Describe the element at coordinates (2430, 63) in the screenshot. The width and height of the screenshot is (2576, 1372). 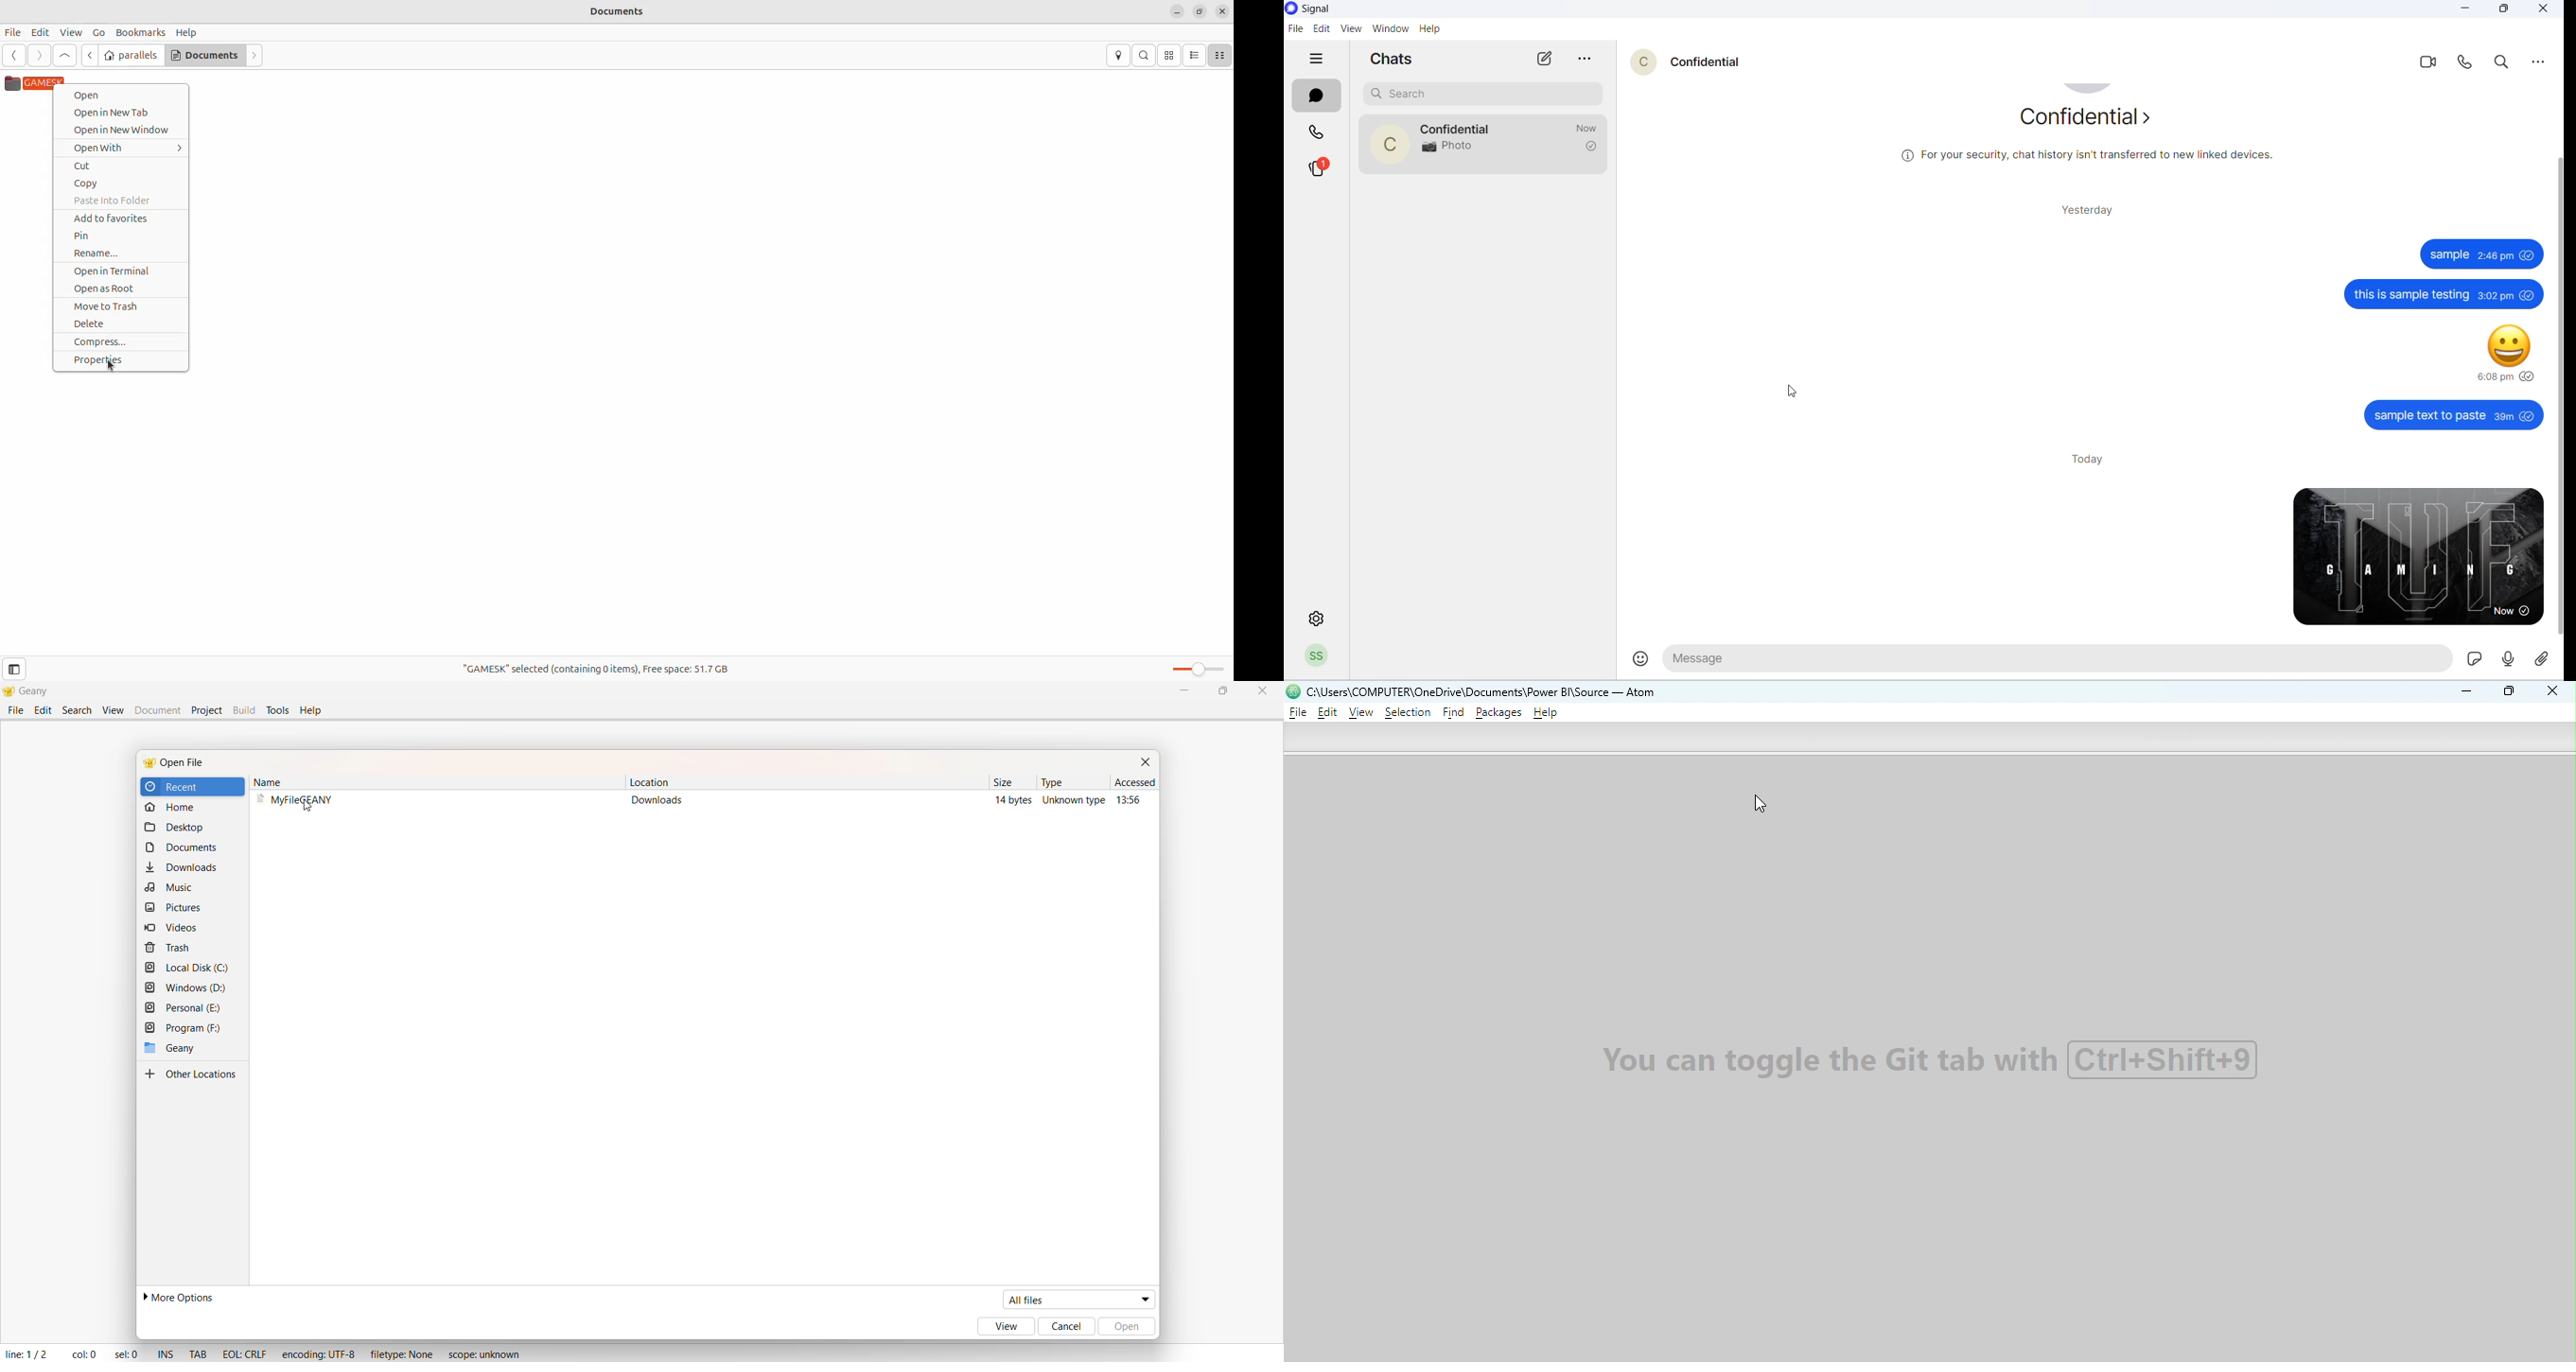
I see `video call` at that location.